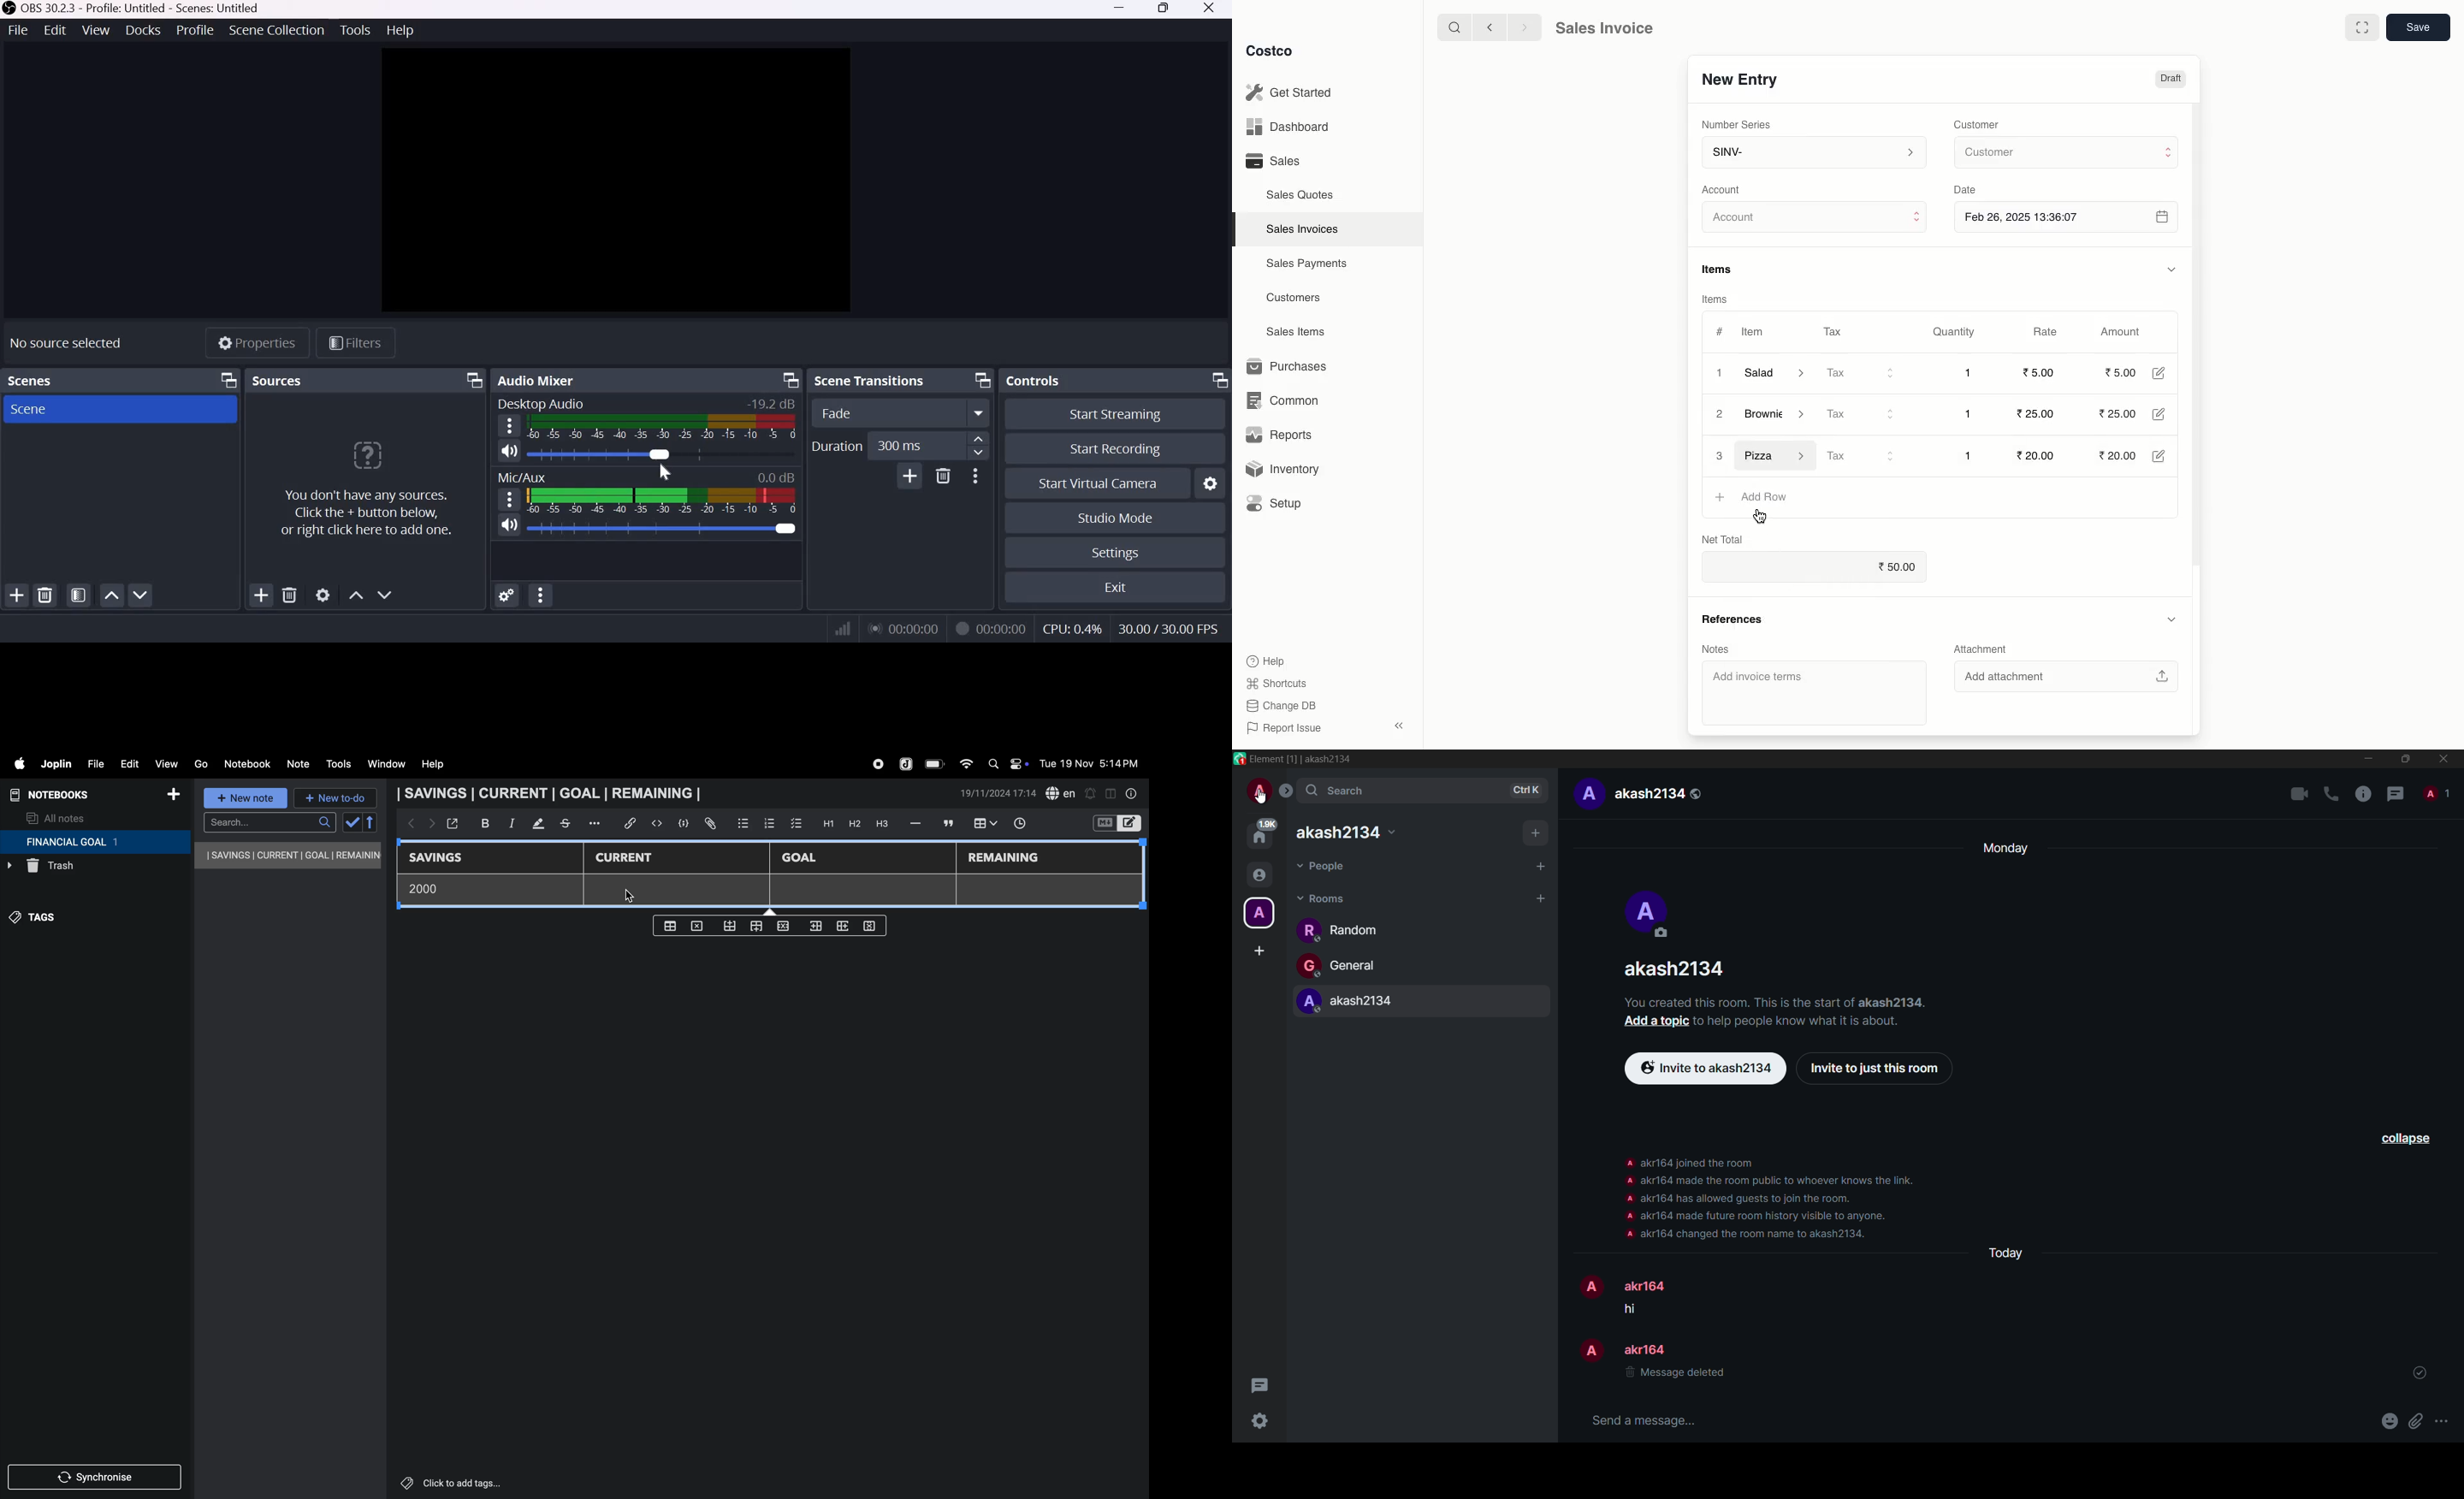 This screenshot has width=2464, height=1512. I want to click on Reports, so click(1280, 436).